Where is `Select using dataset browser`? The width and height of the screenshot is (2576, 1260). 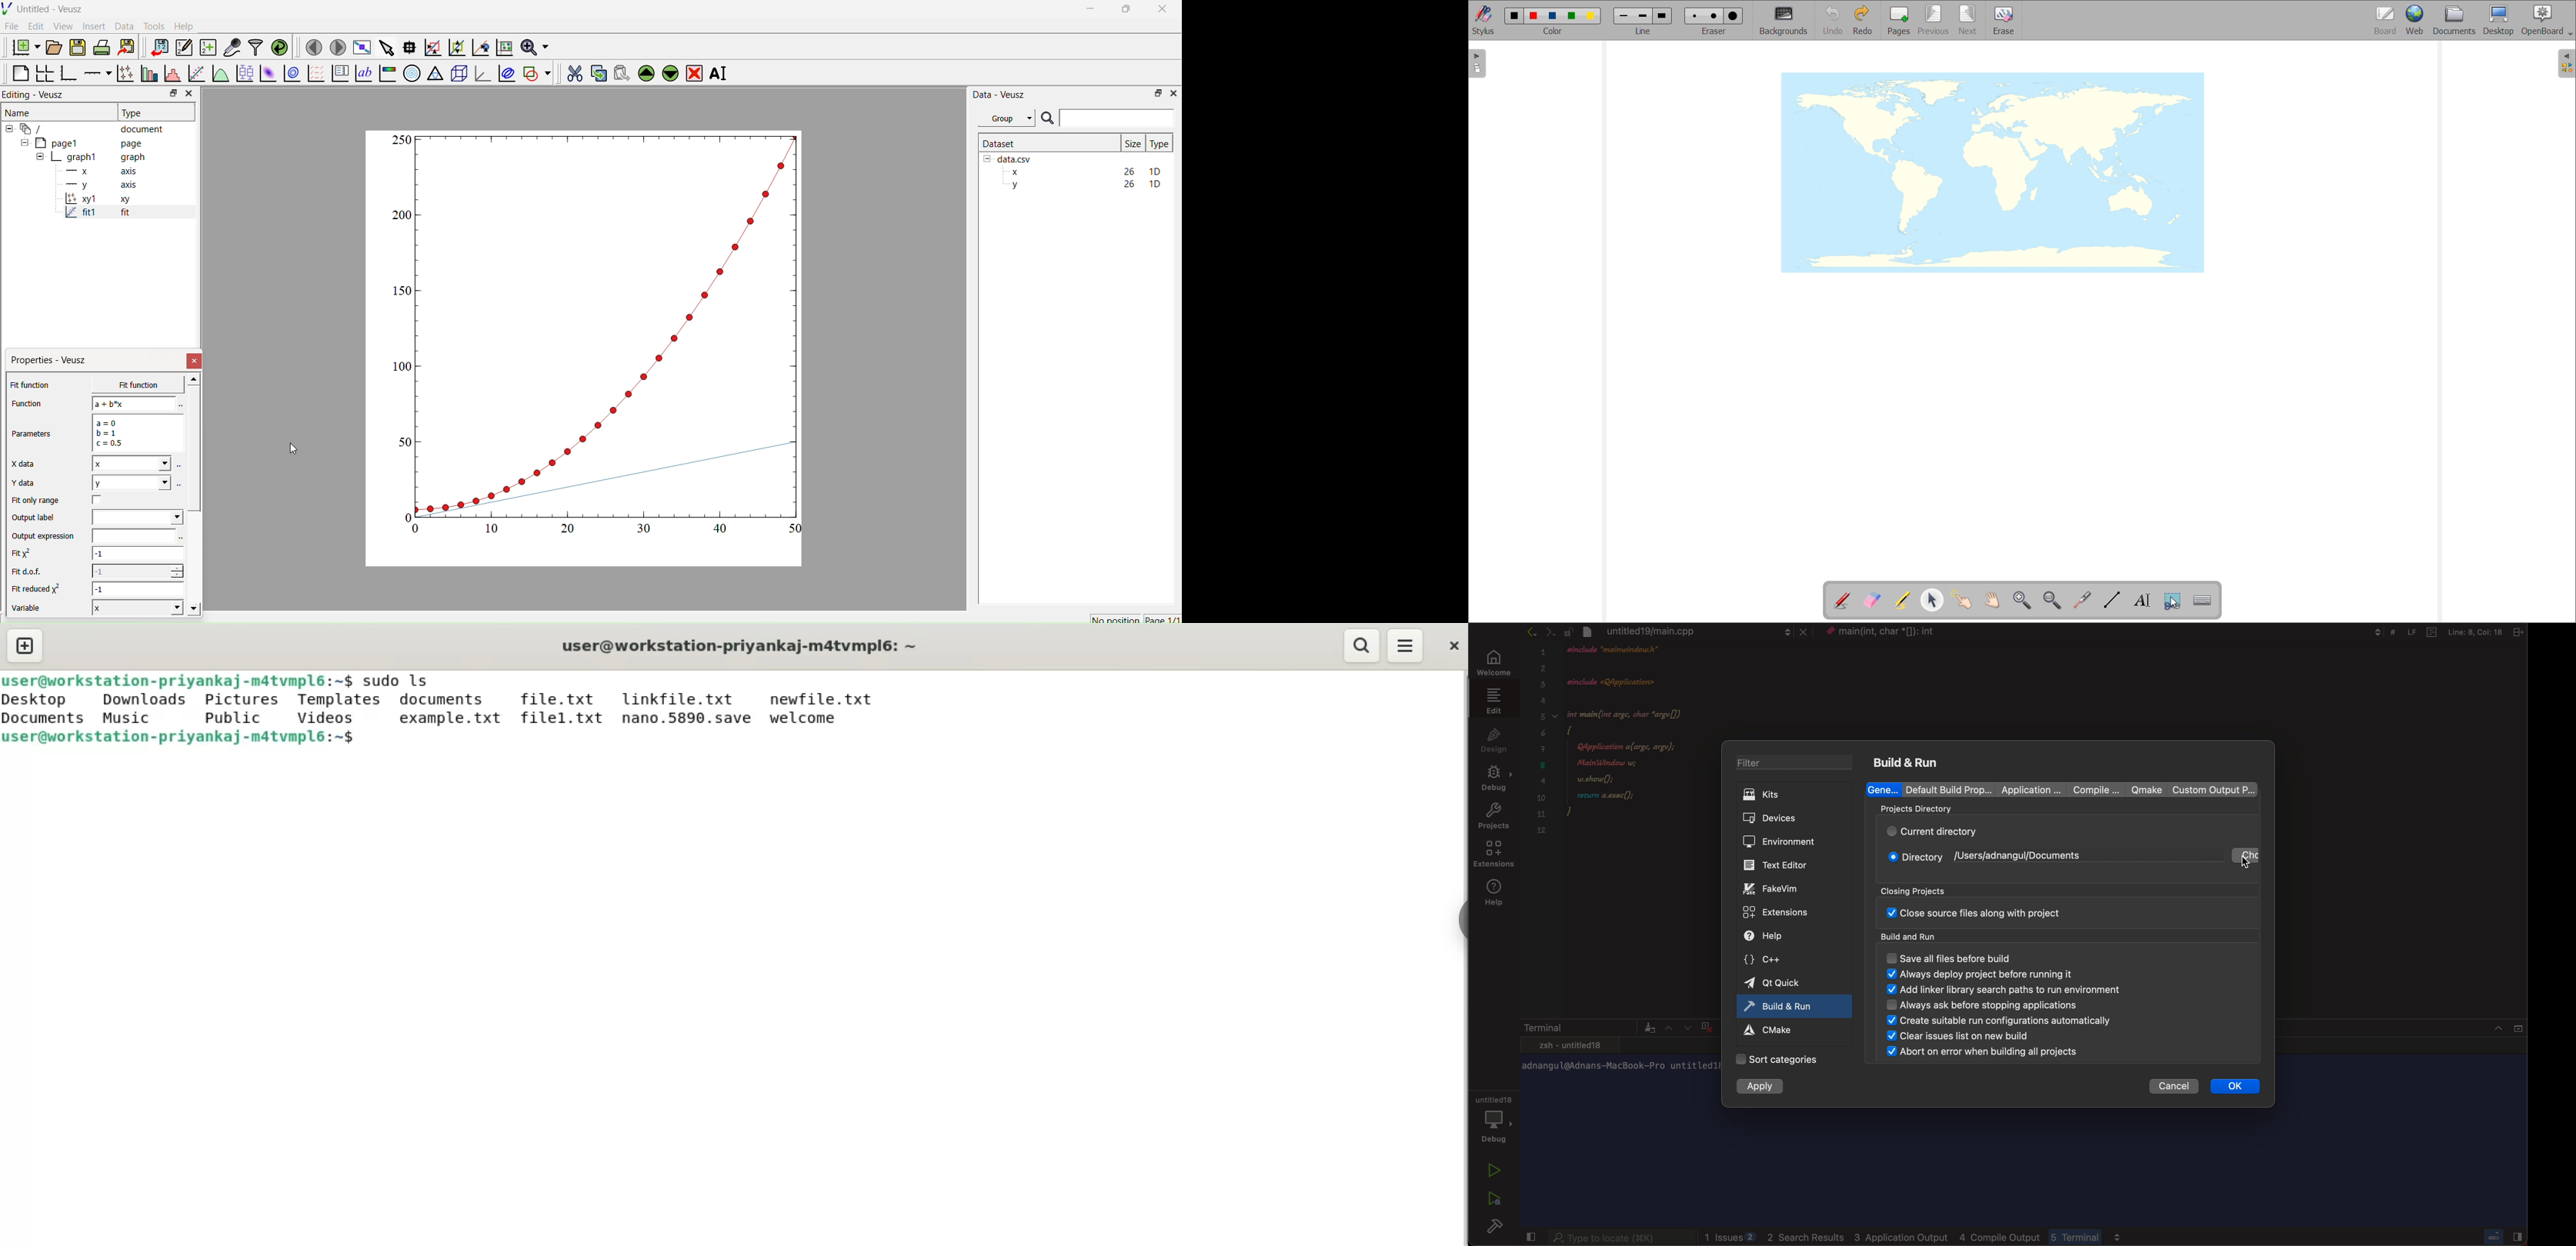 Select using dataset browser is located at coordinates (182, 539).